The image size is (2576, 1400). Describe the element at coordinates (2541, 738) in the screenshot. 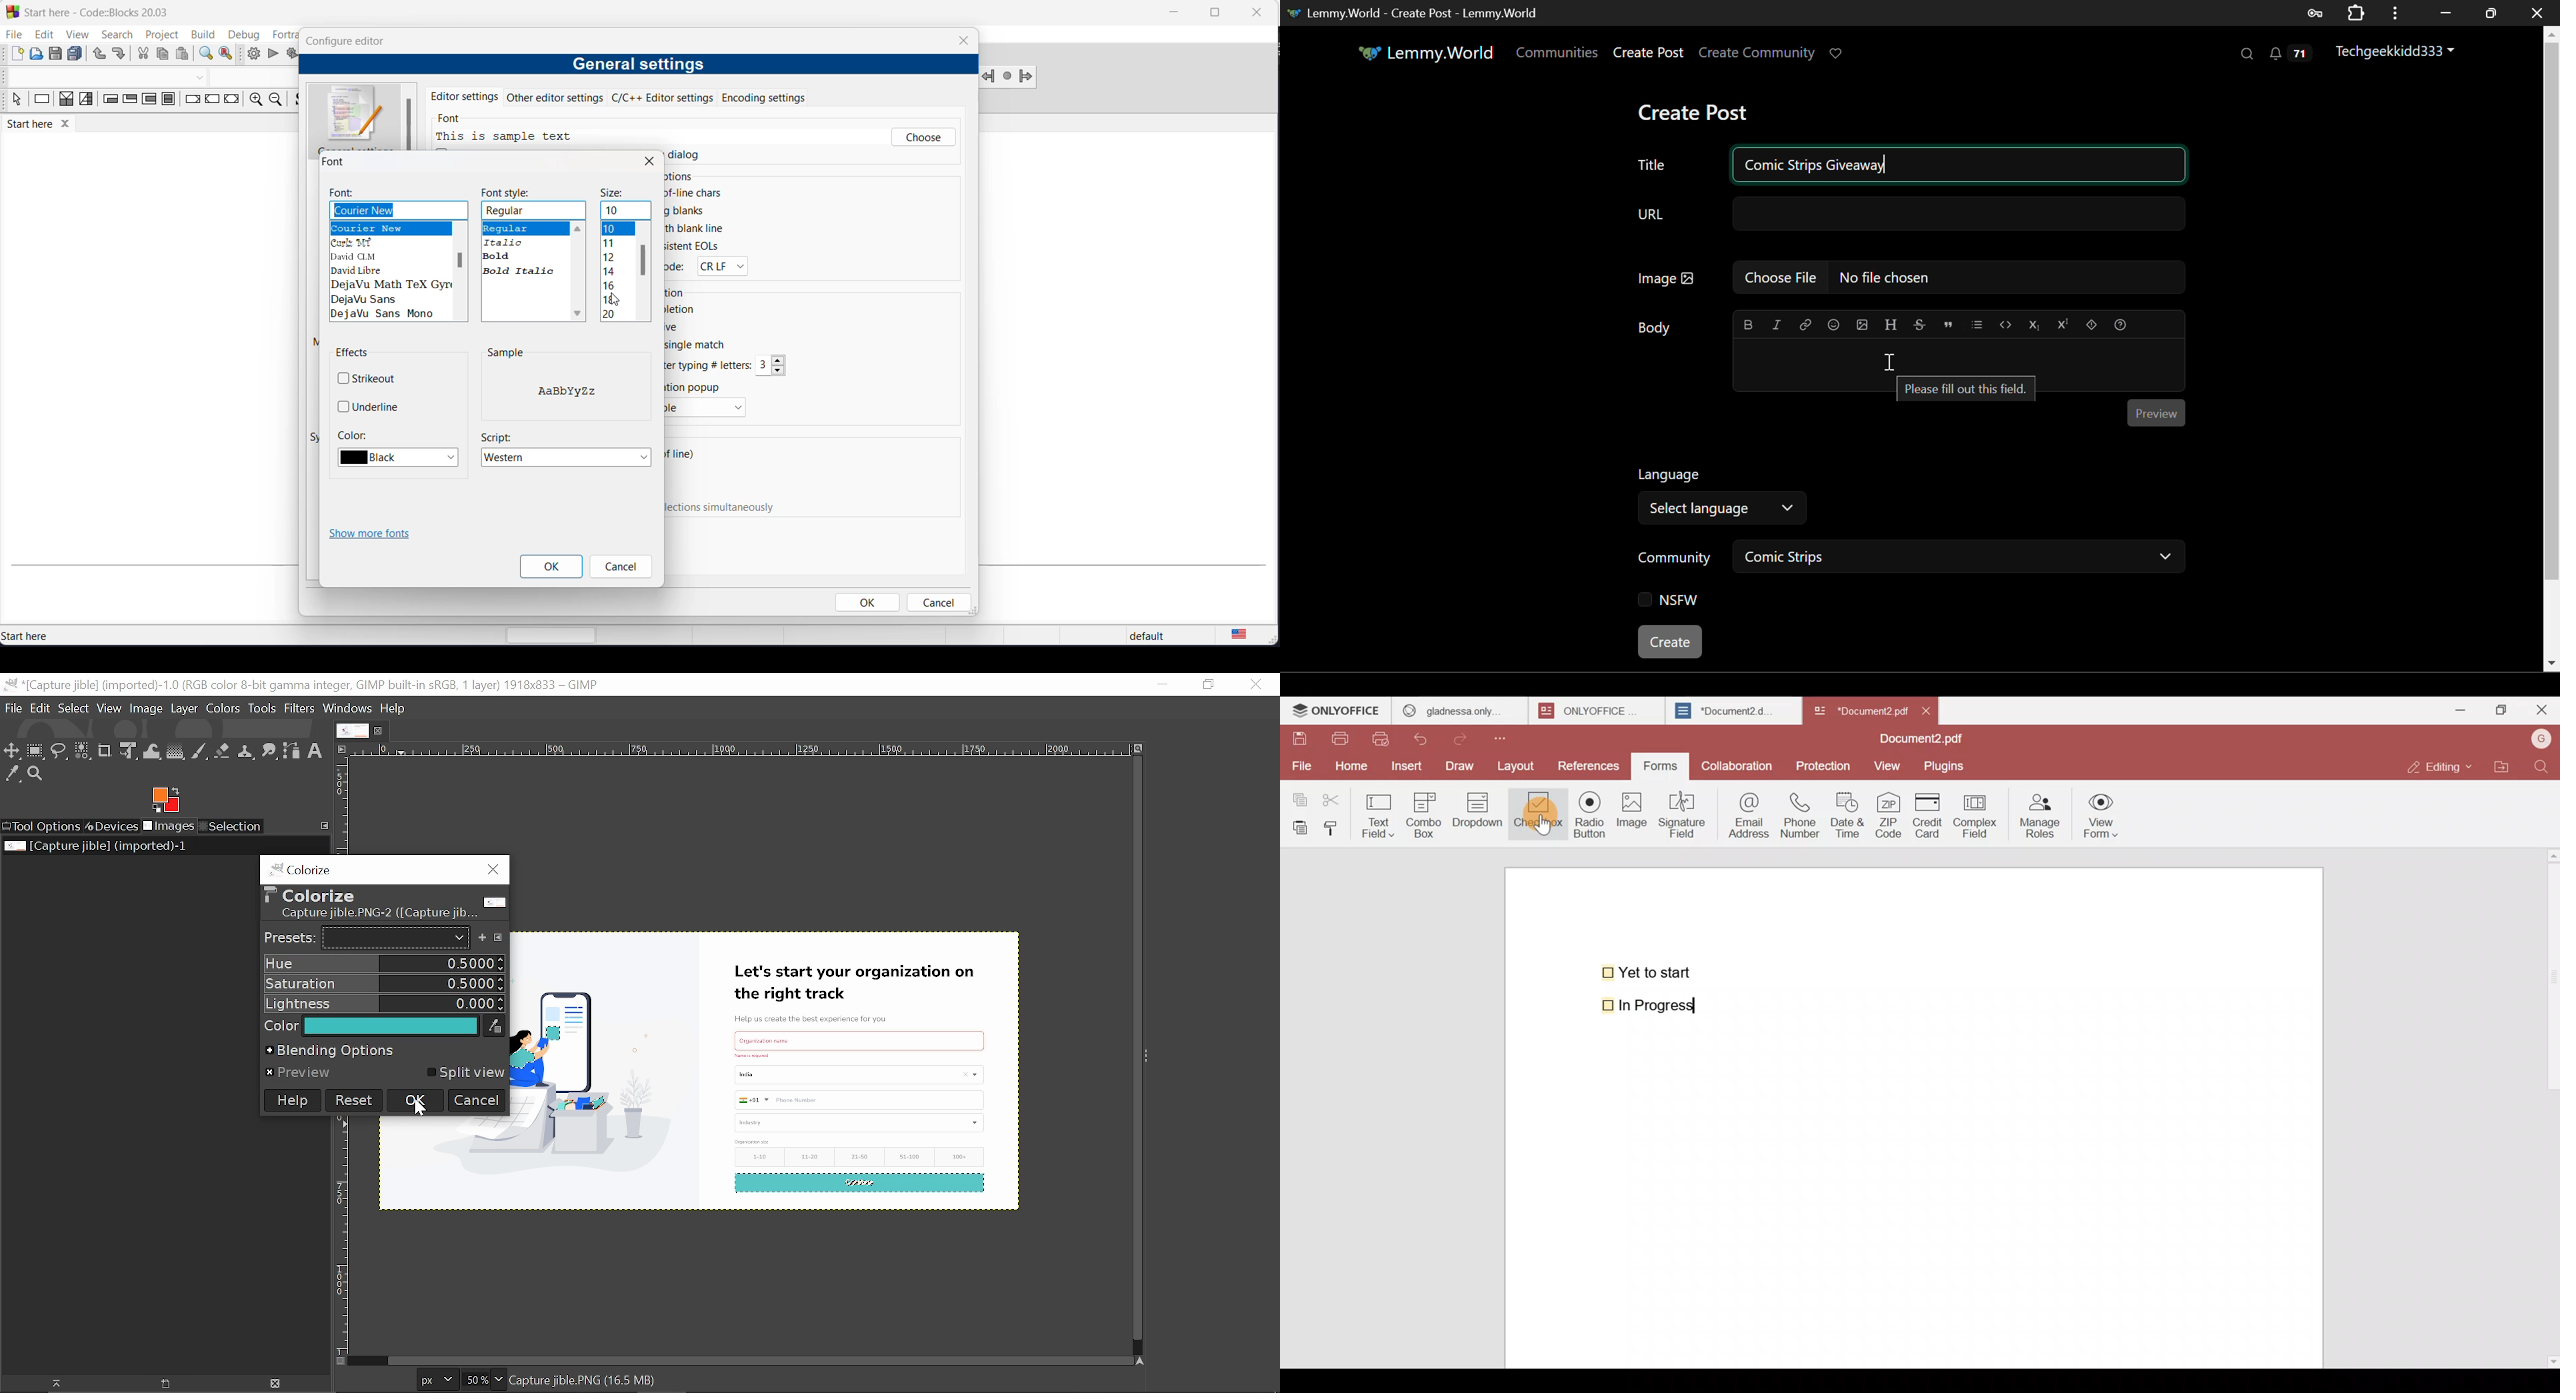

I see `Account name` at that location.